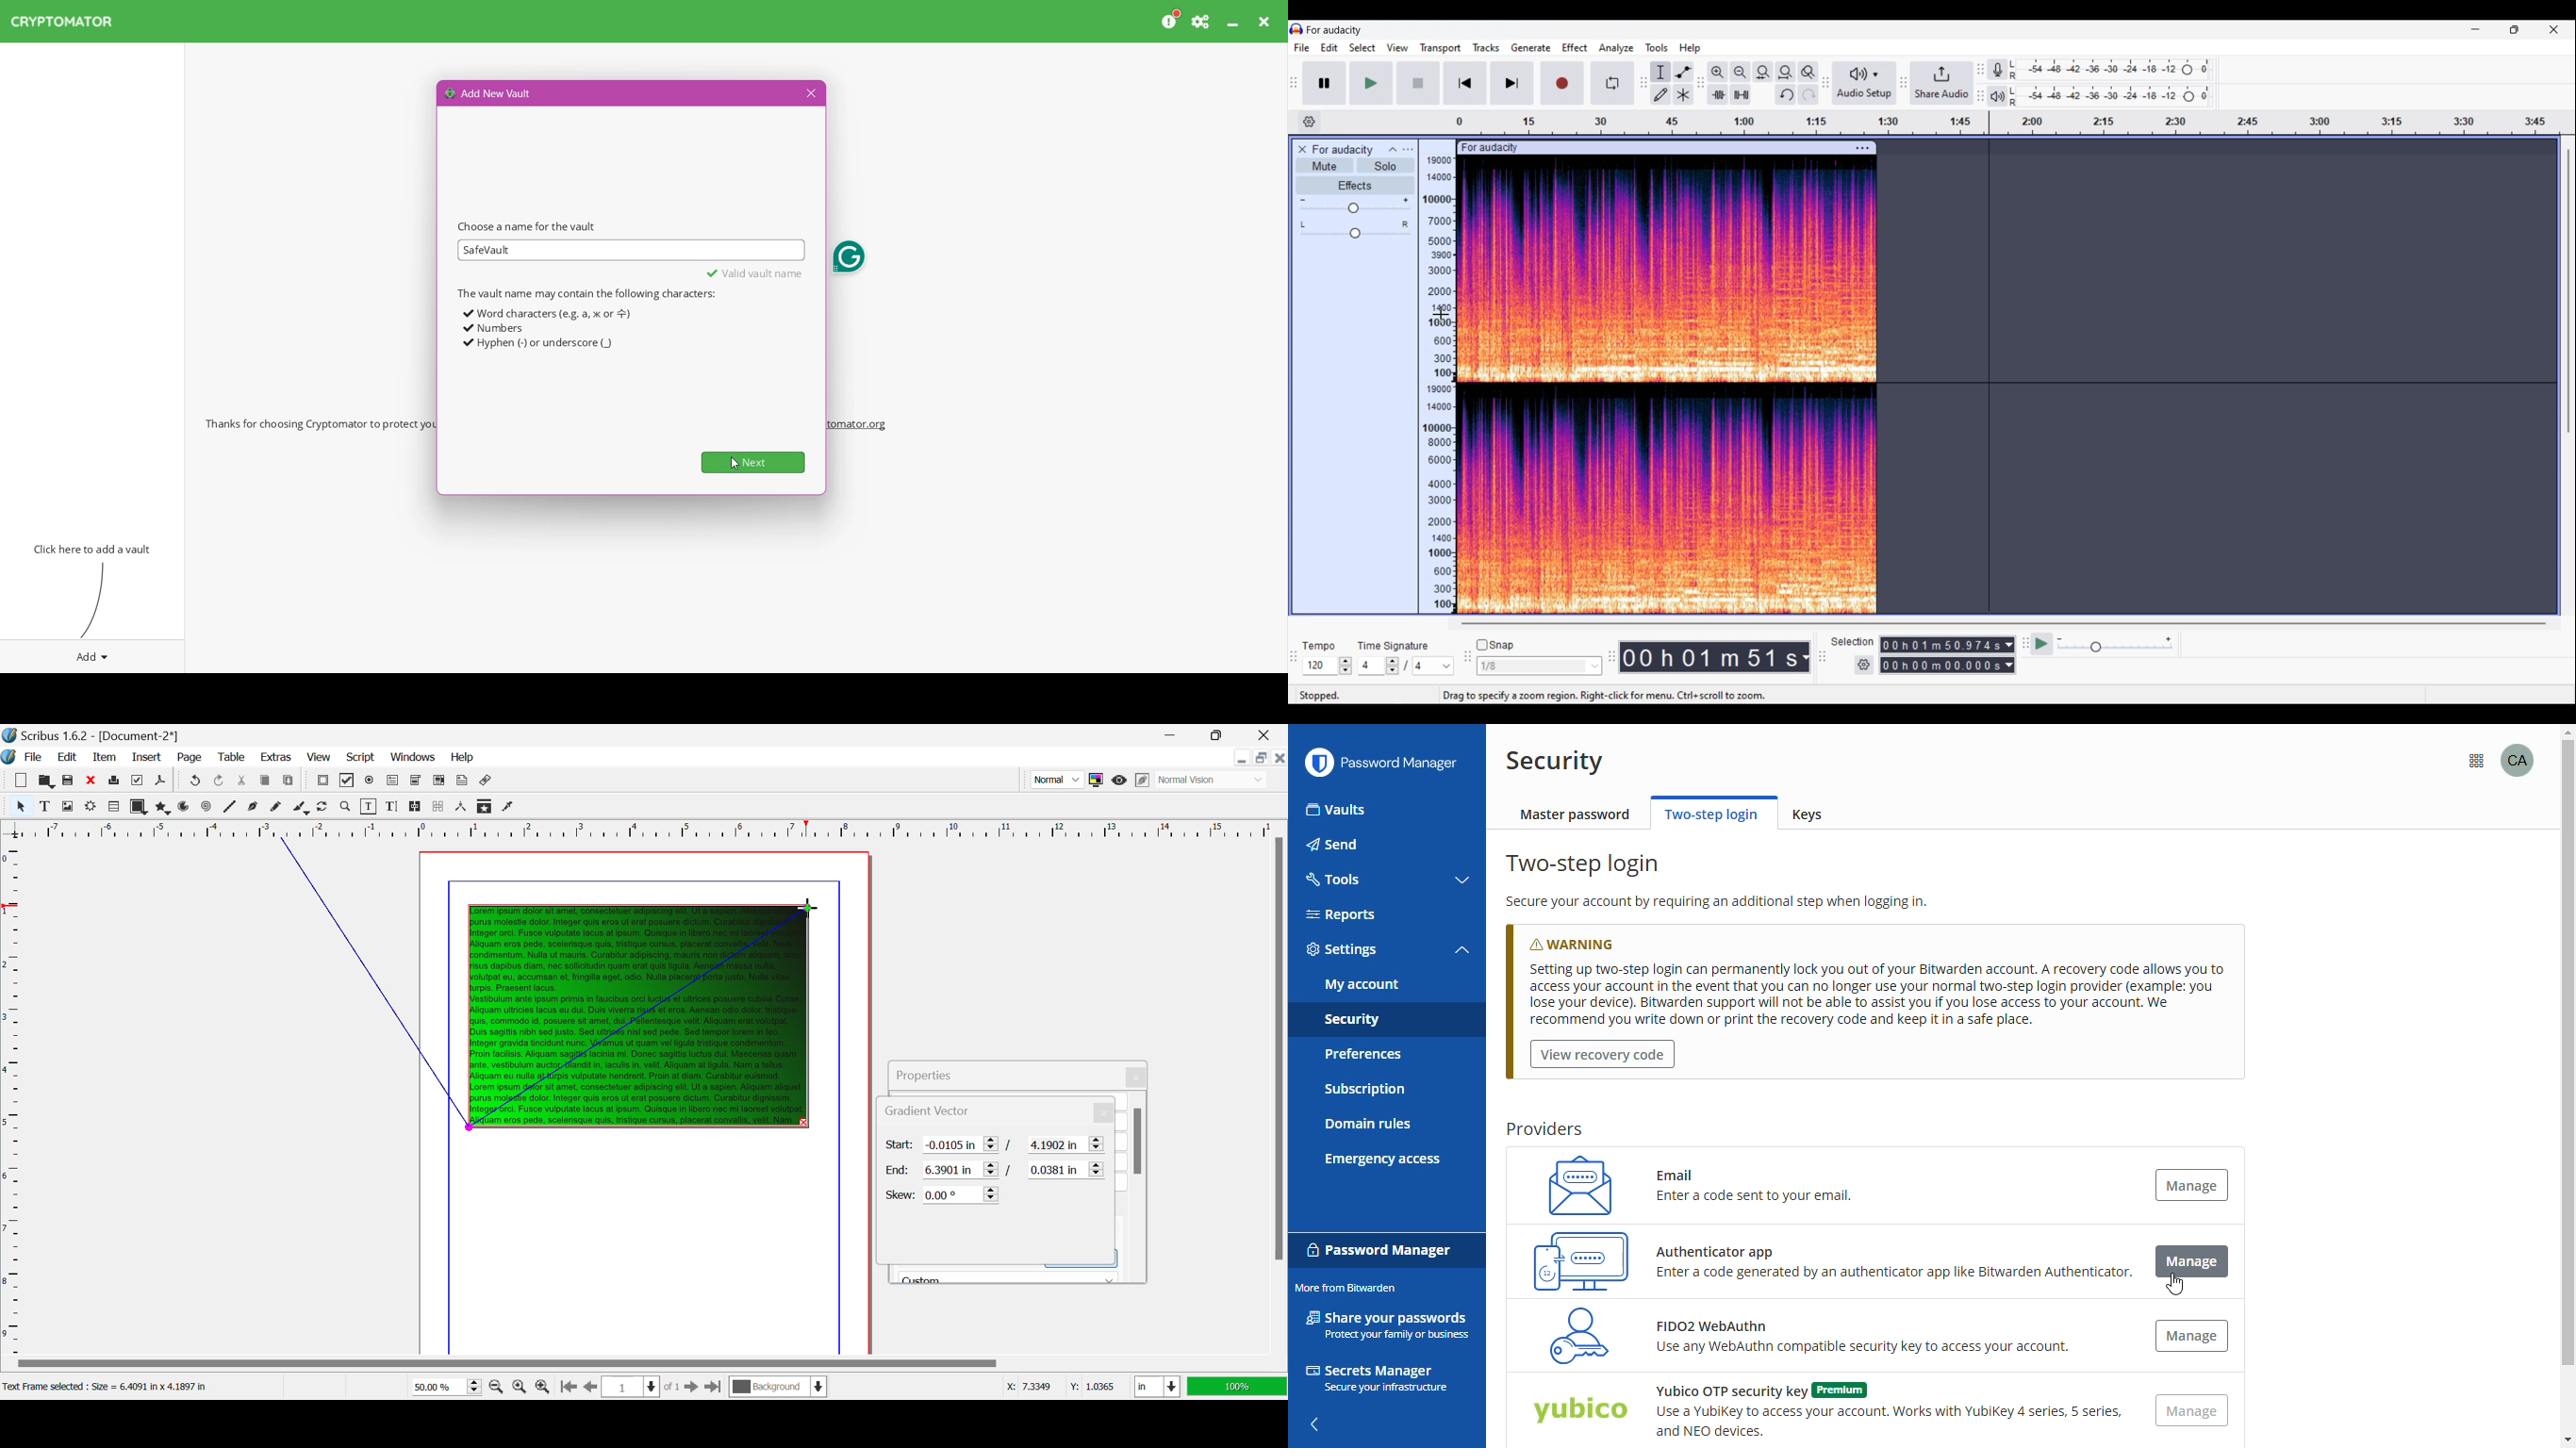 This screenshot has width=2576, height=1456. What do you see at coordinates (91, 780) in the screenshot?
I see `Discard` at bounding box center [91, 780].